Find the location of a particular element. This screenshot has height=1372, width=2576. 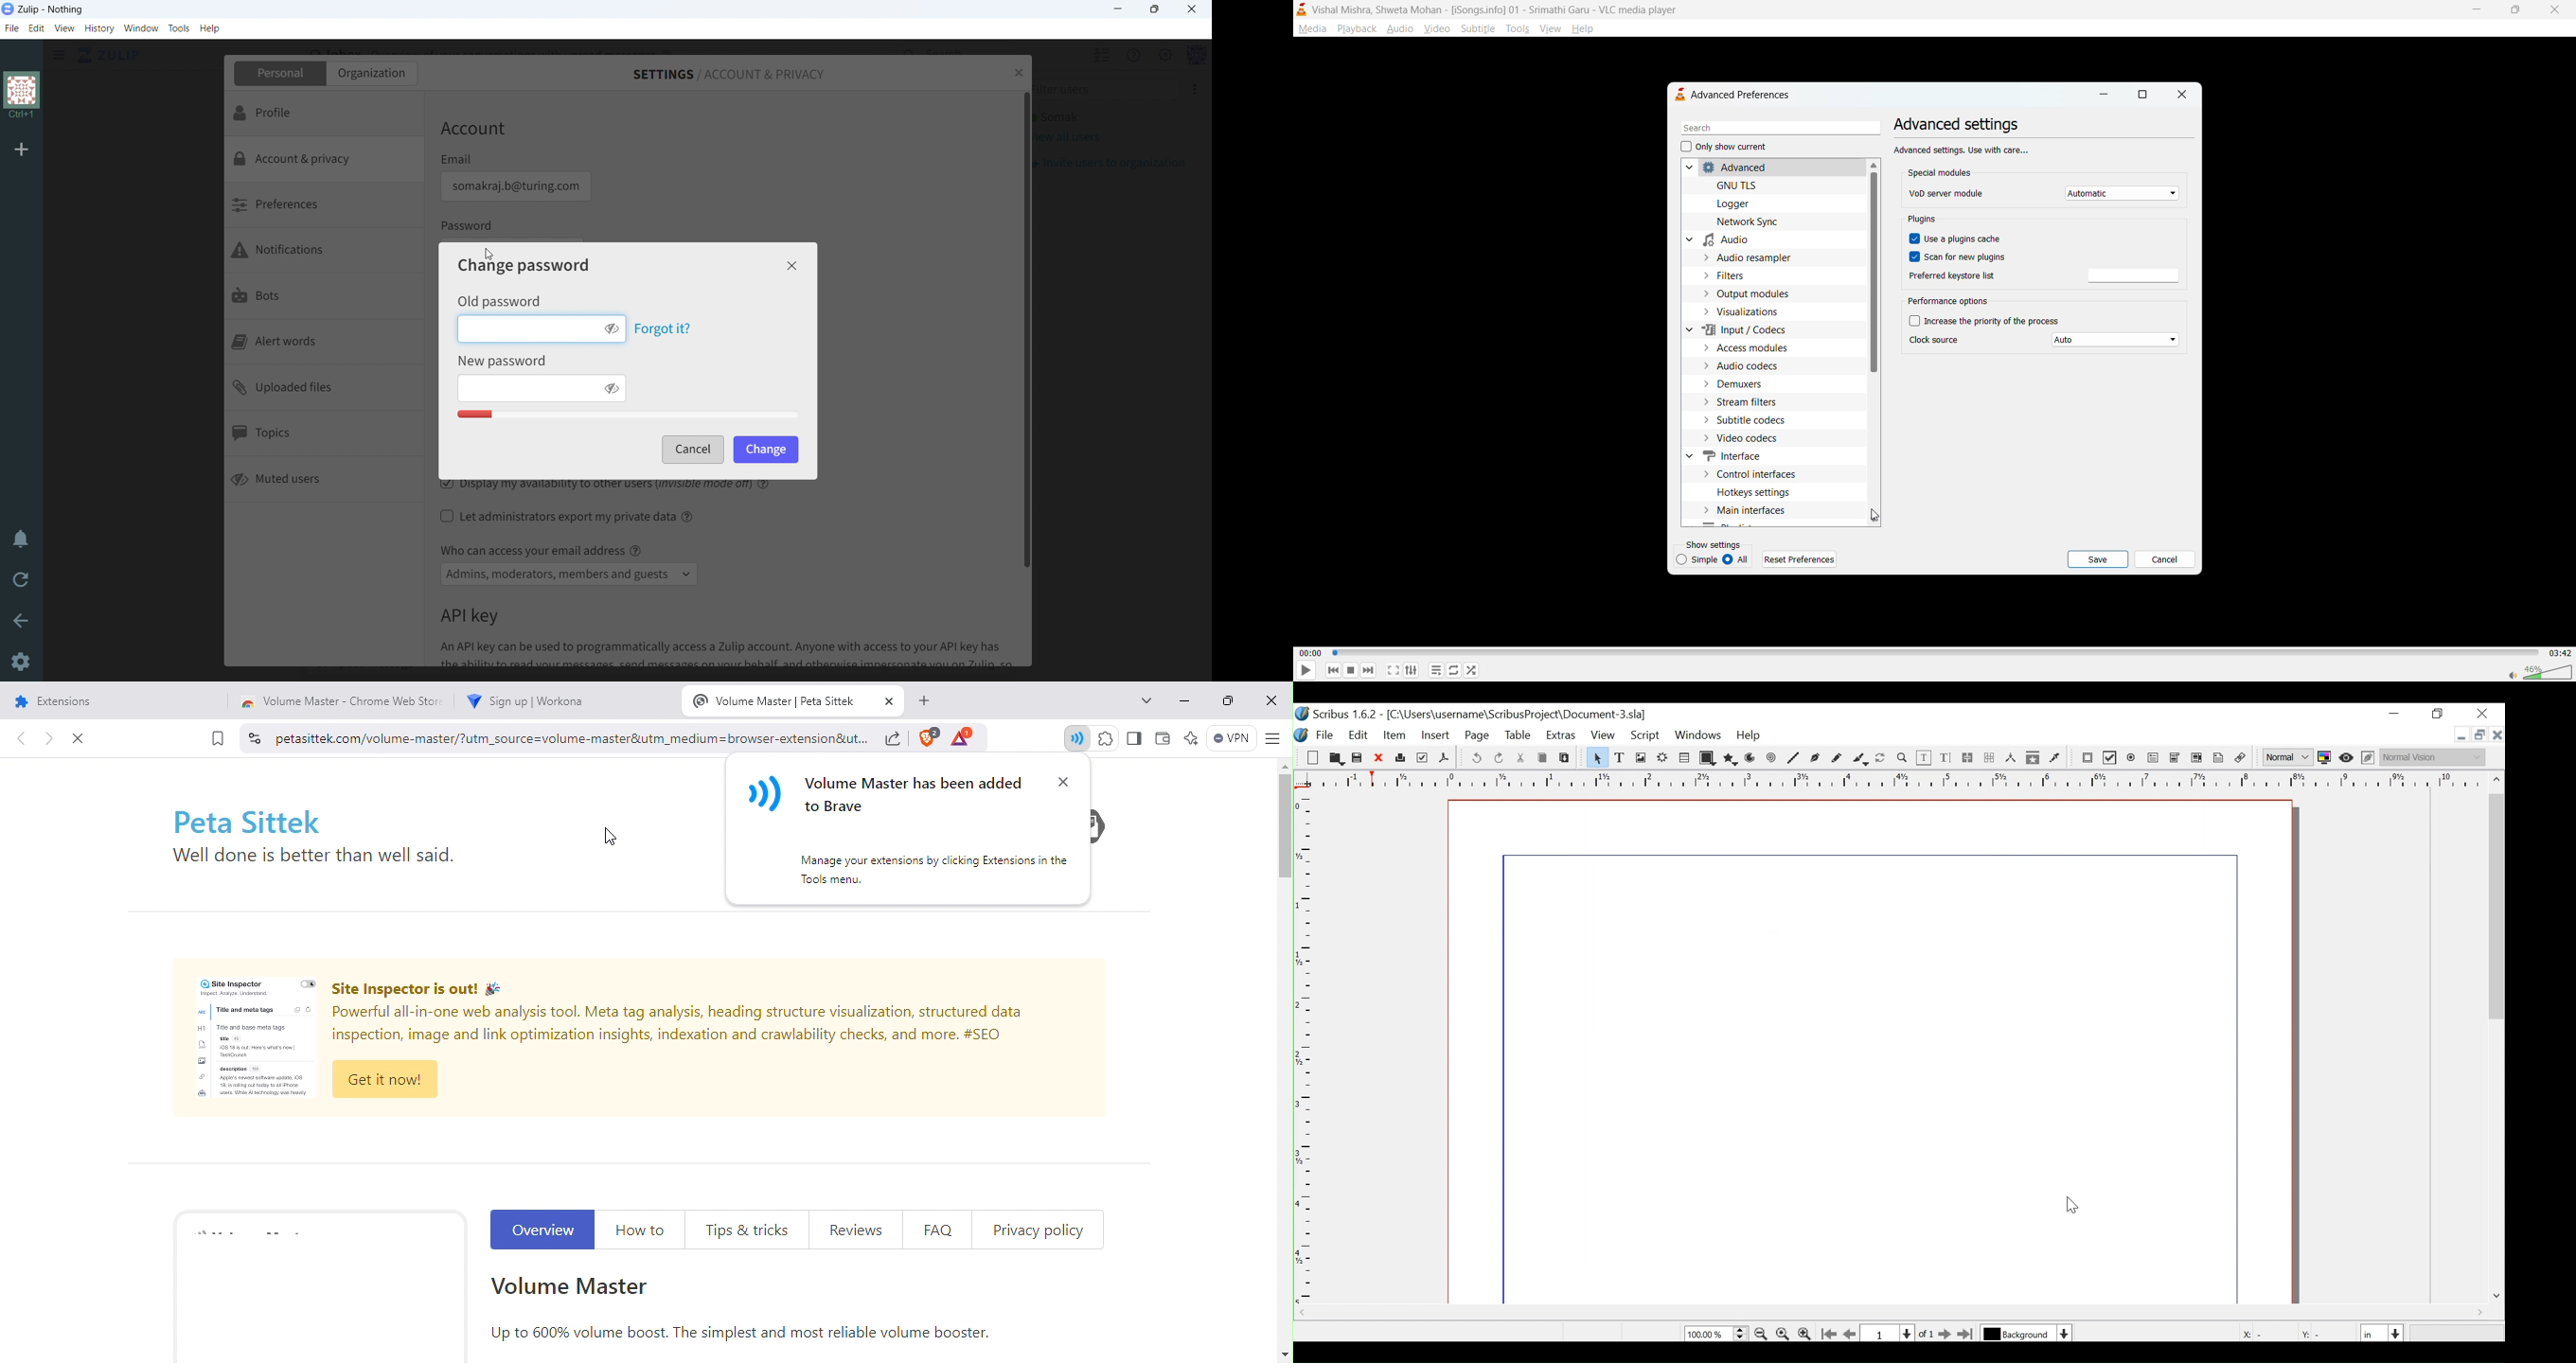

show settings is located at coordinates (1716, 544).